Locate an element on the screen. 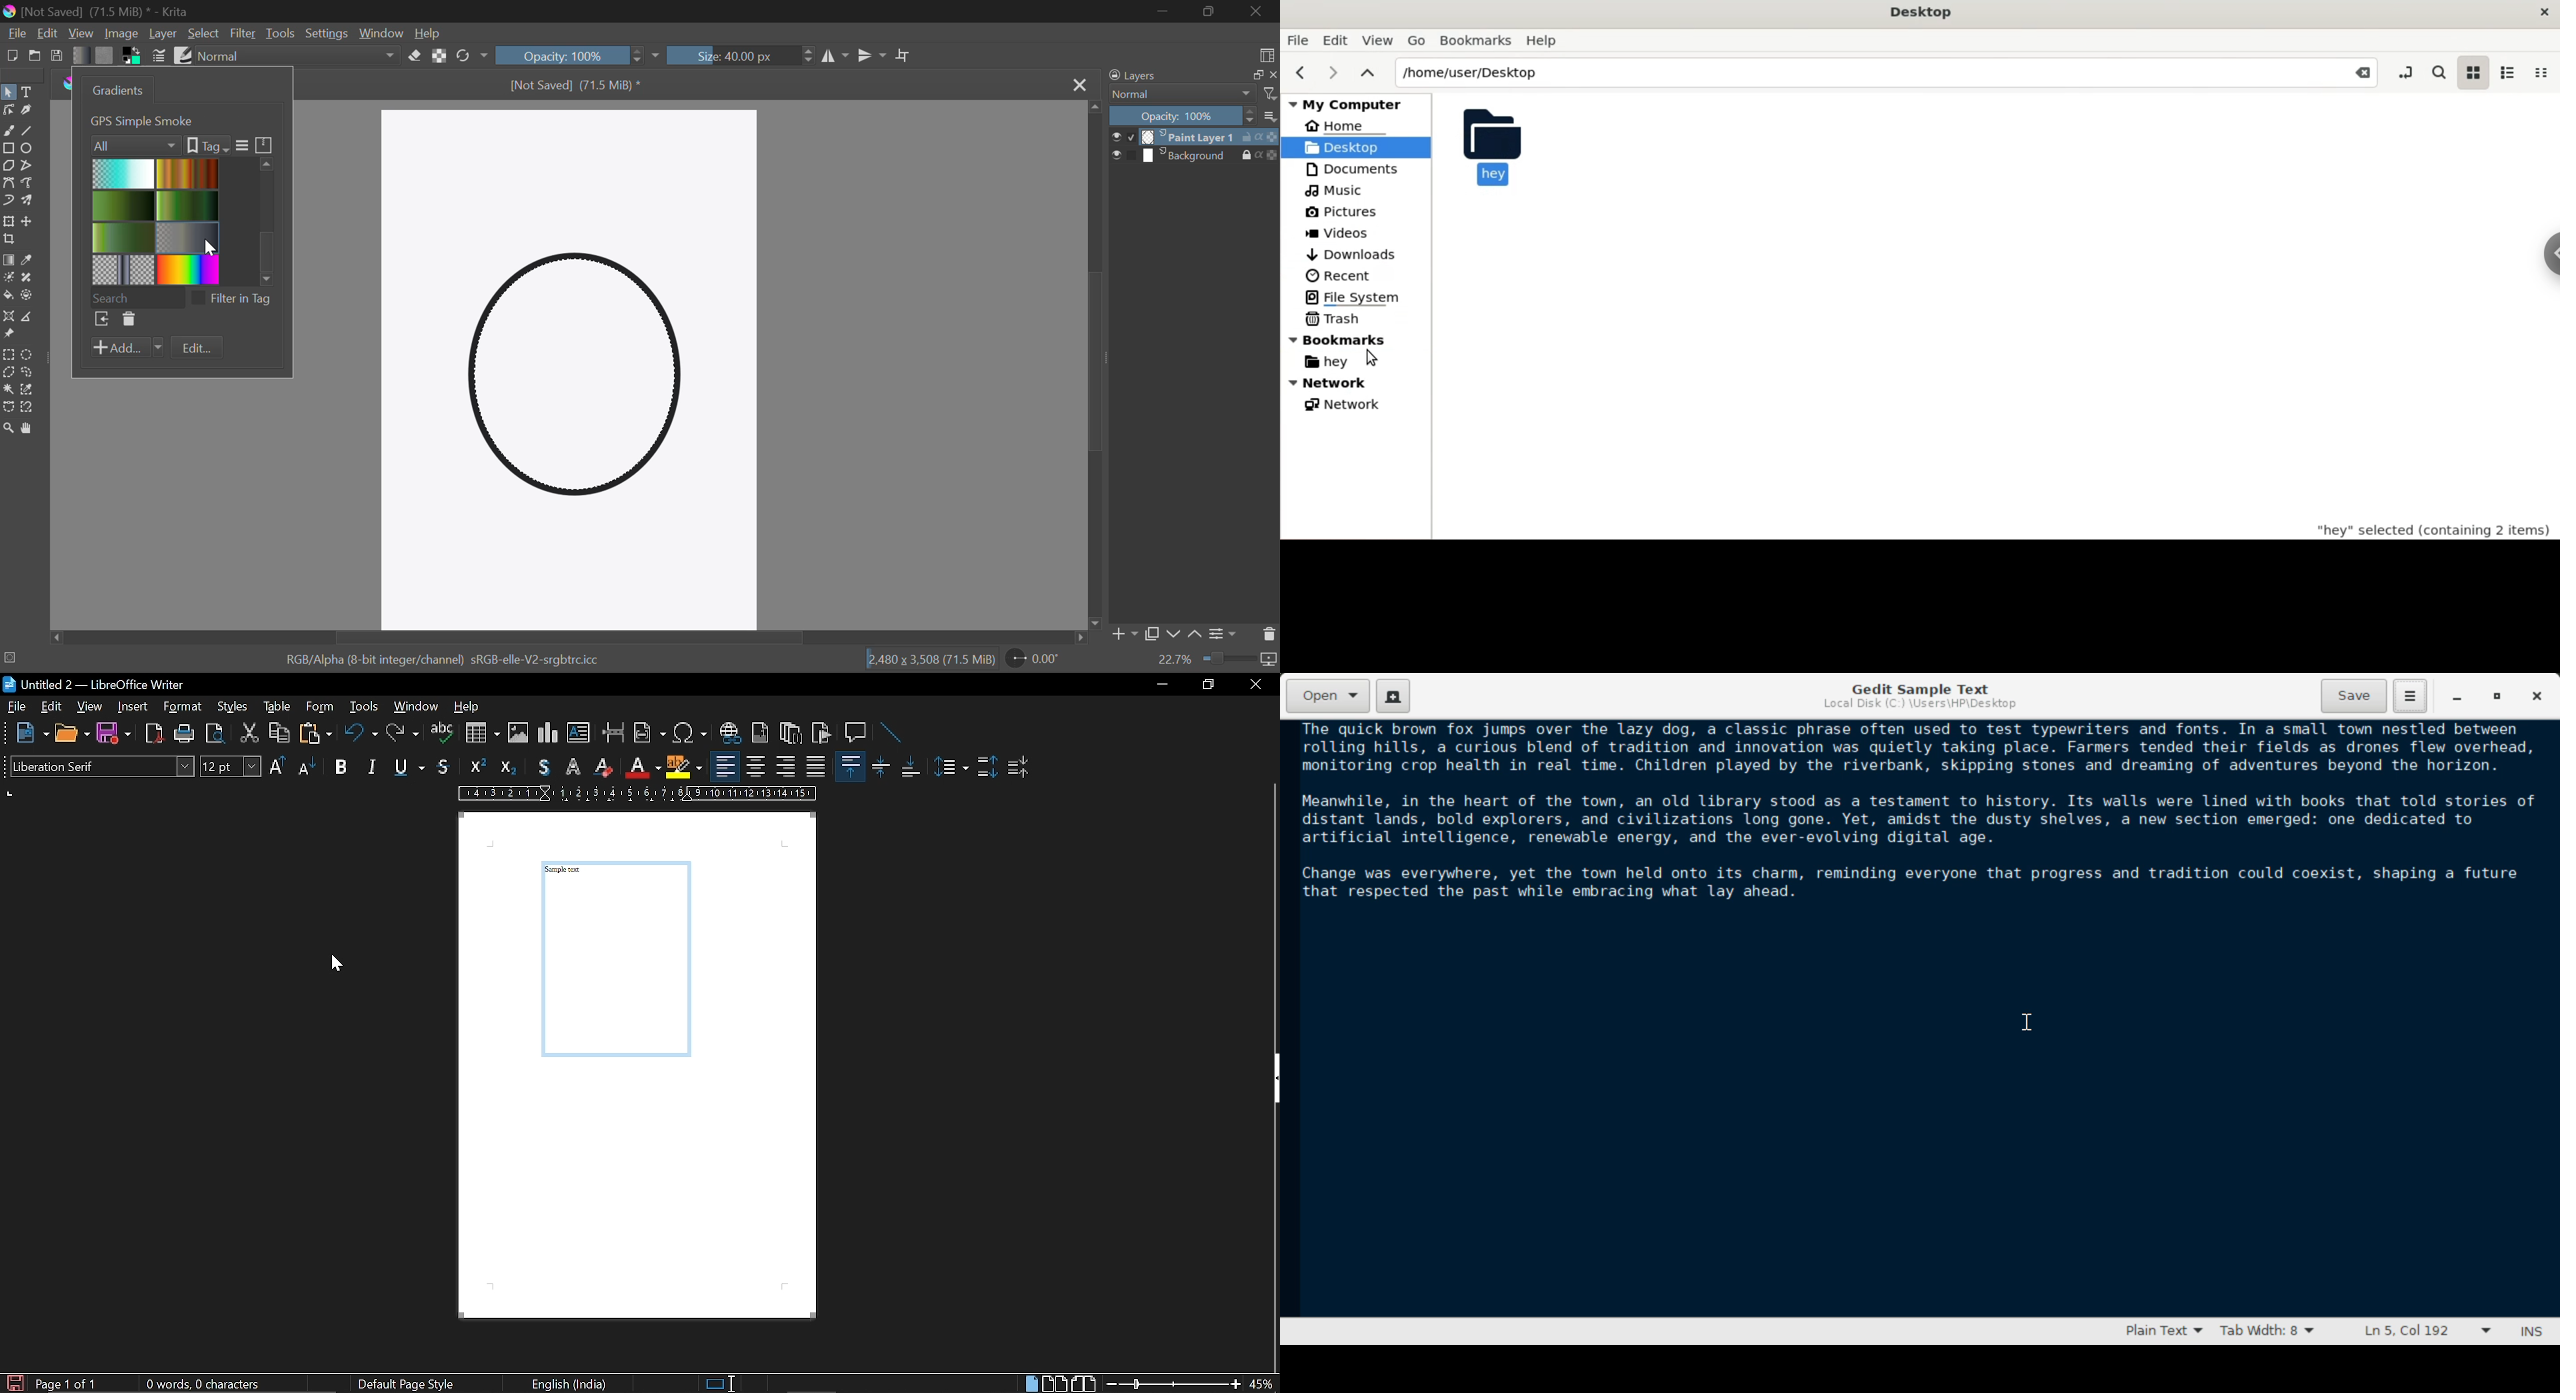 This screenshot has height=1400, width=2576. view is located at coordinates (90, 707).